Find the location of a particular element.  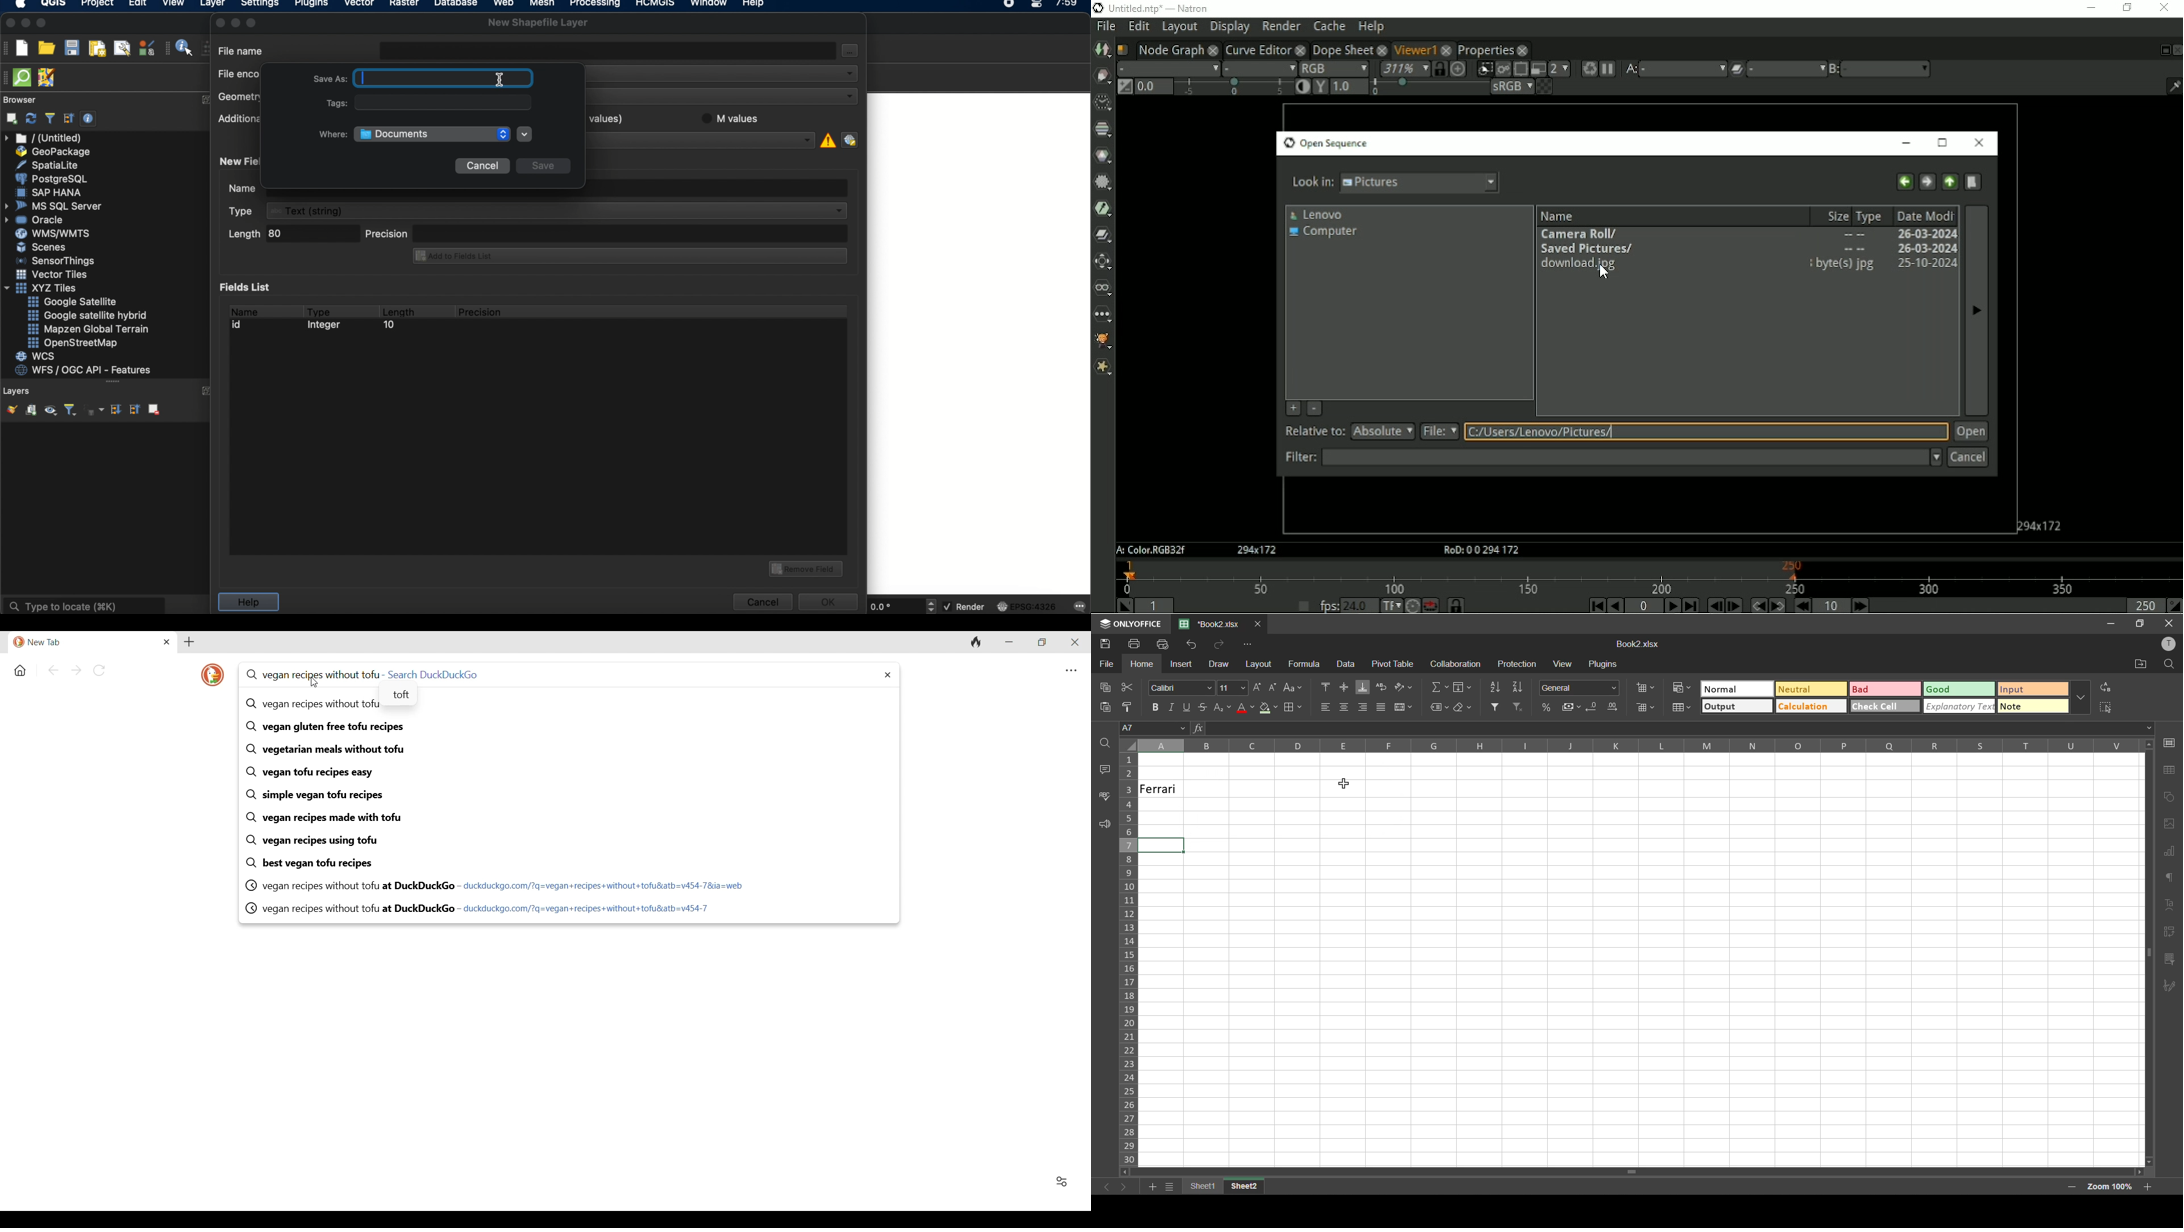

identify features is located at coordinates (180, 48).